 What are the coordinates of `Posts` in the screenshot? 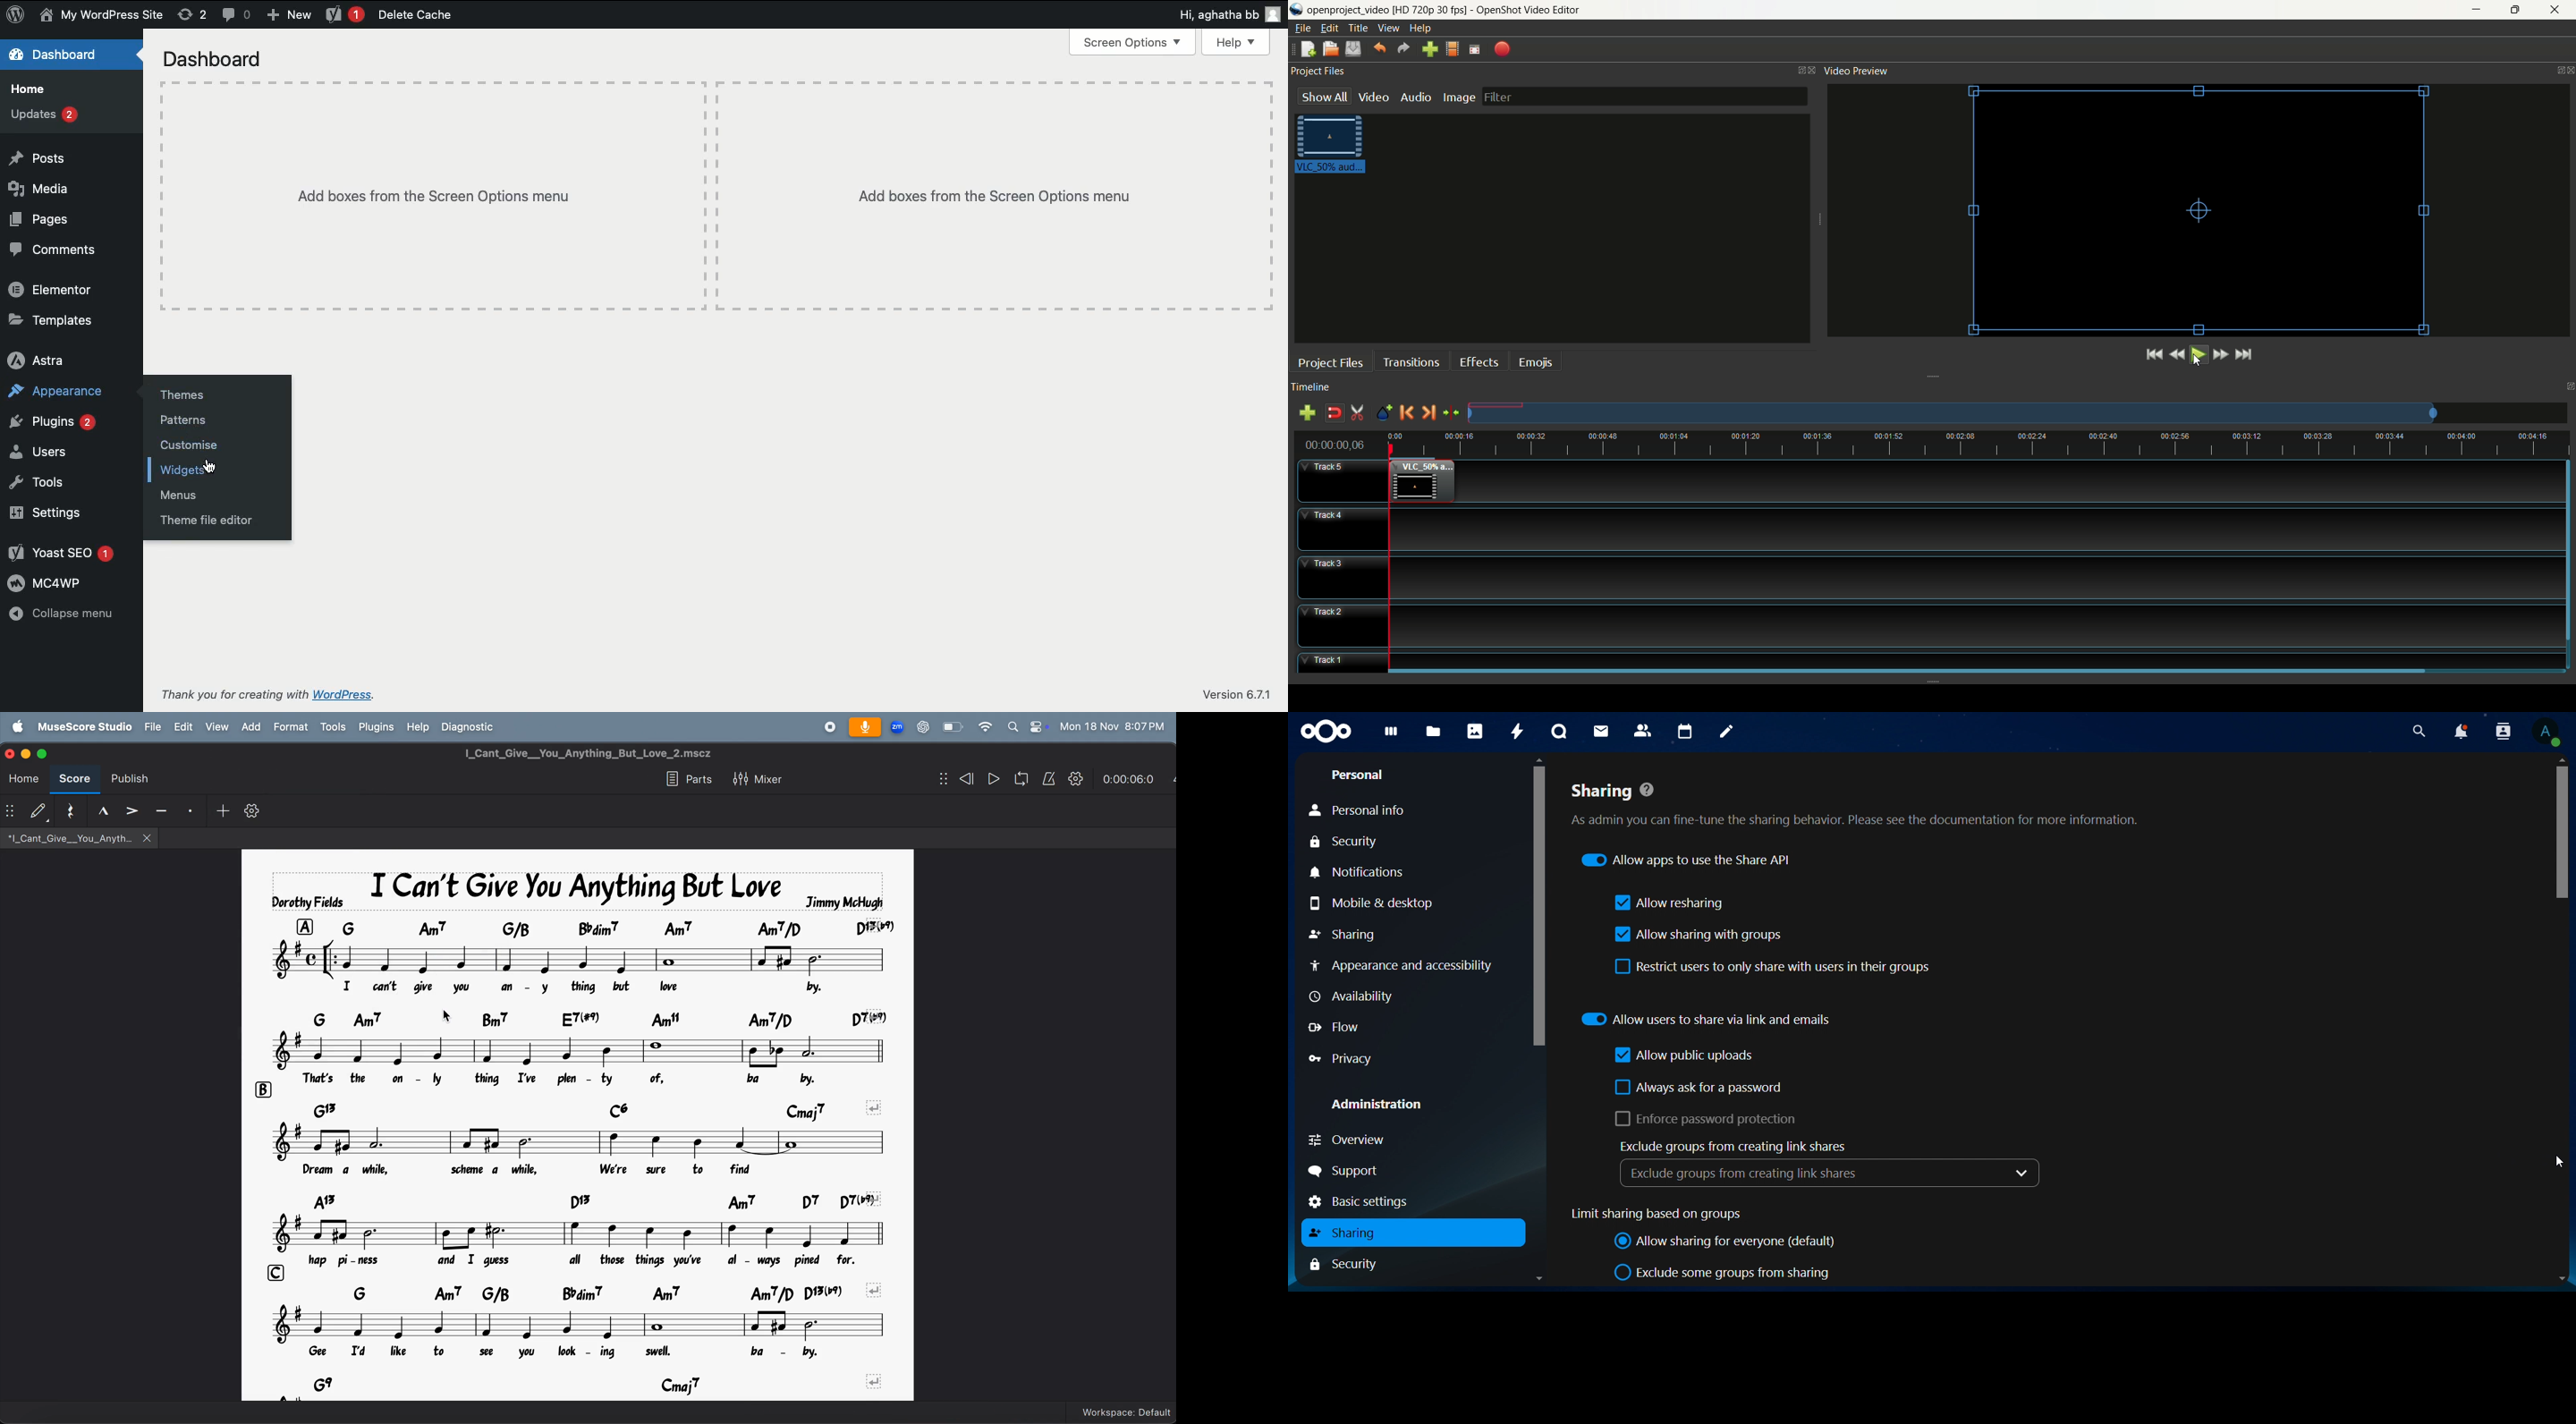 It's located at (48, 157).